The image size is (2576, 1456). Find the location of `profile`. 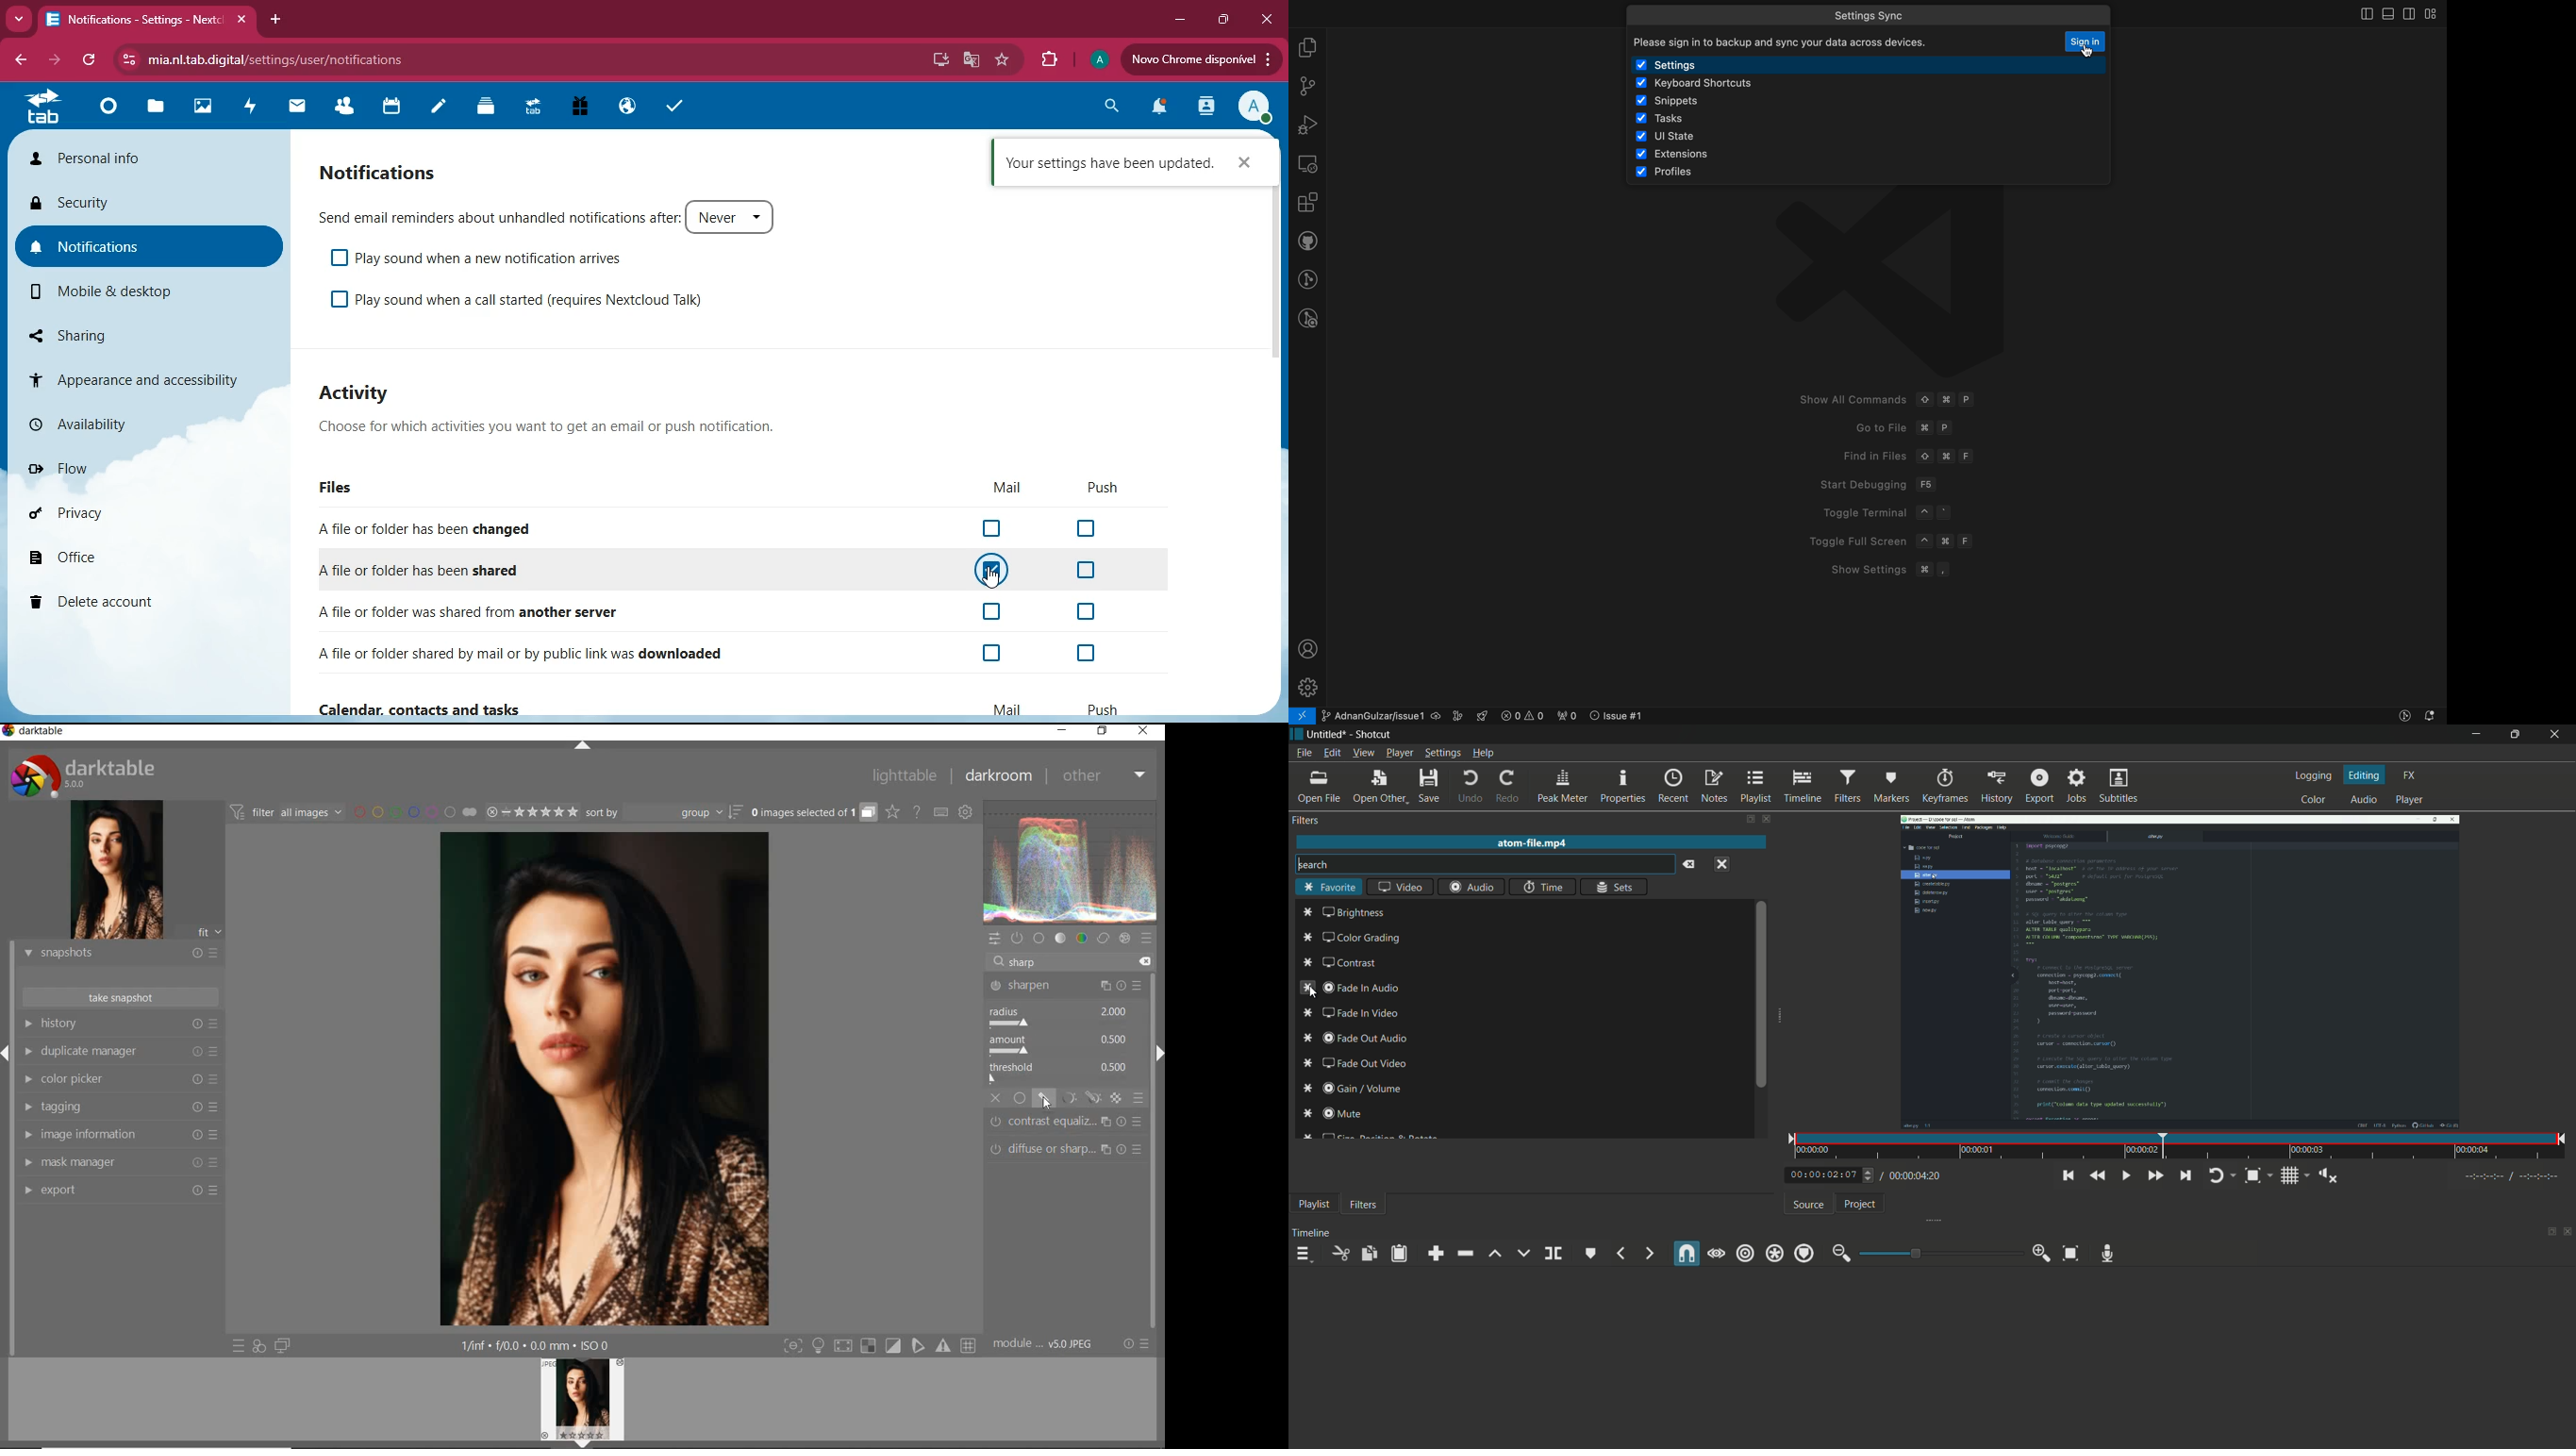

profile is located at coordinates (1255, 107).